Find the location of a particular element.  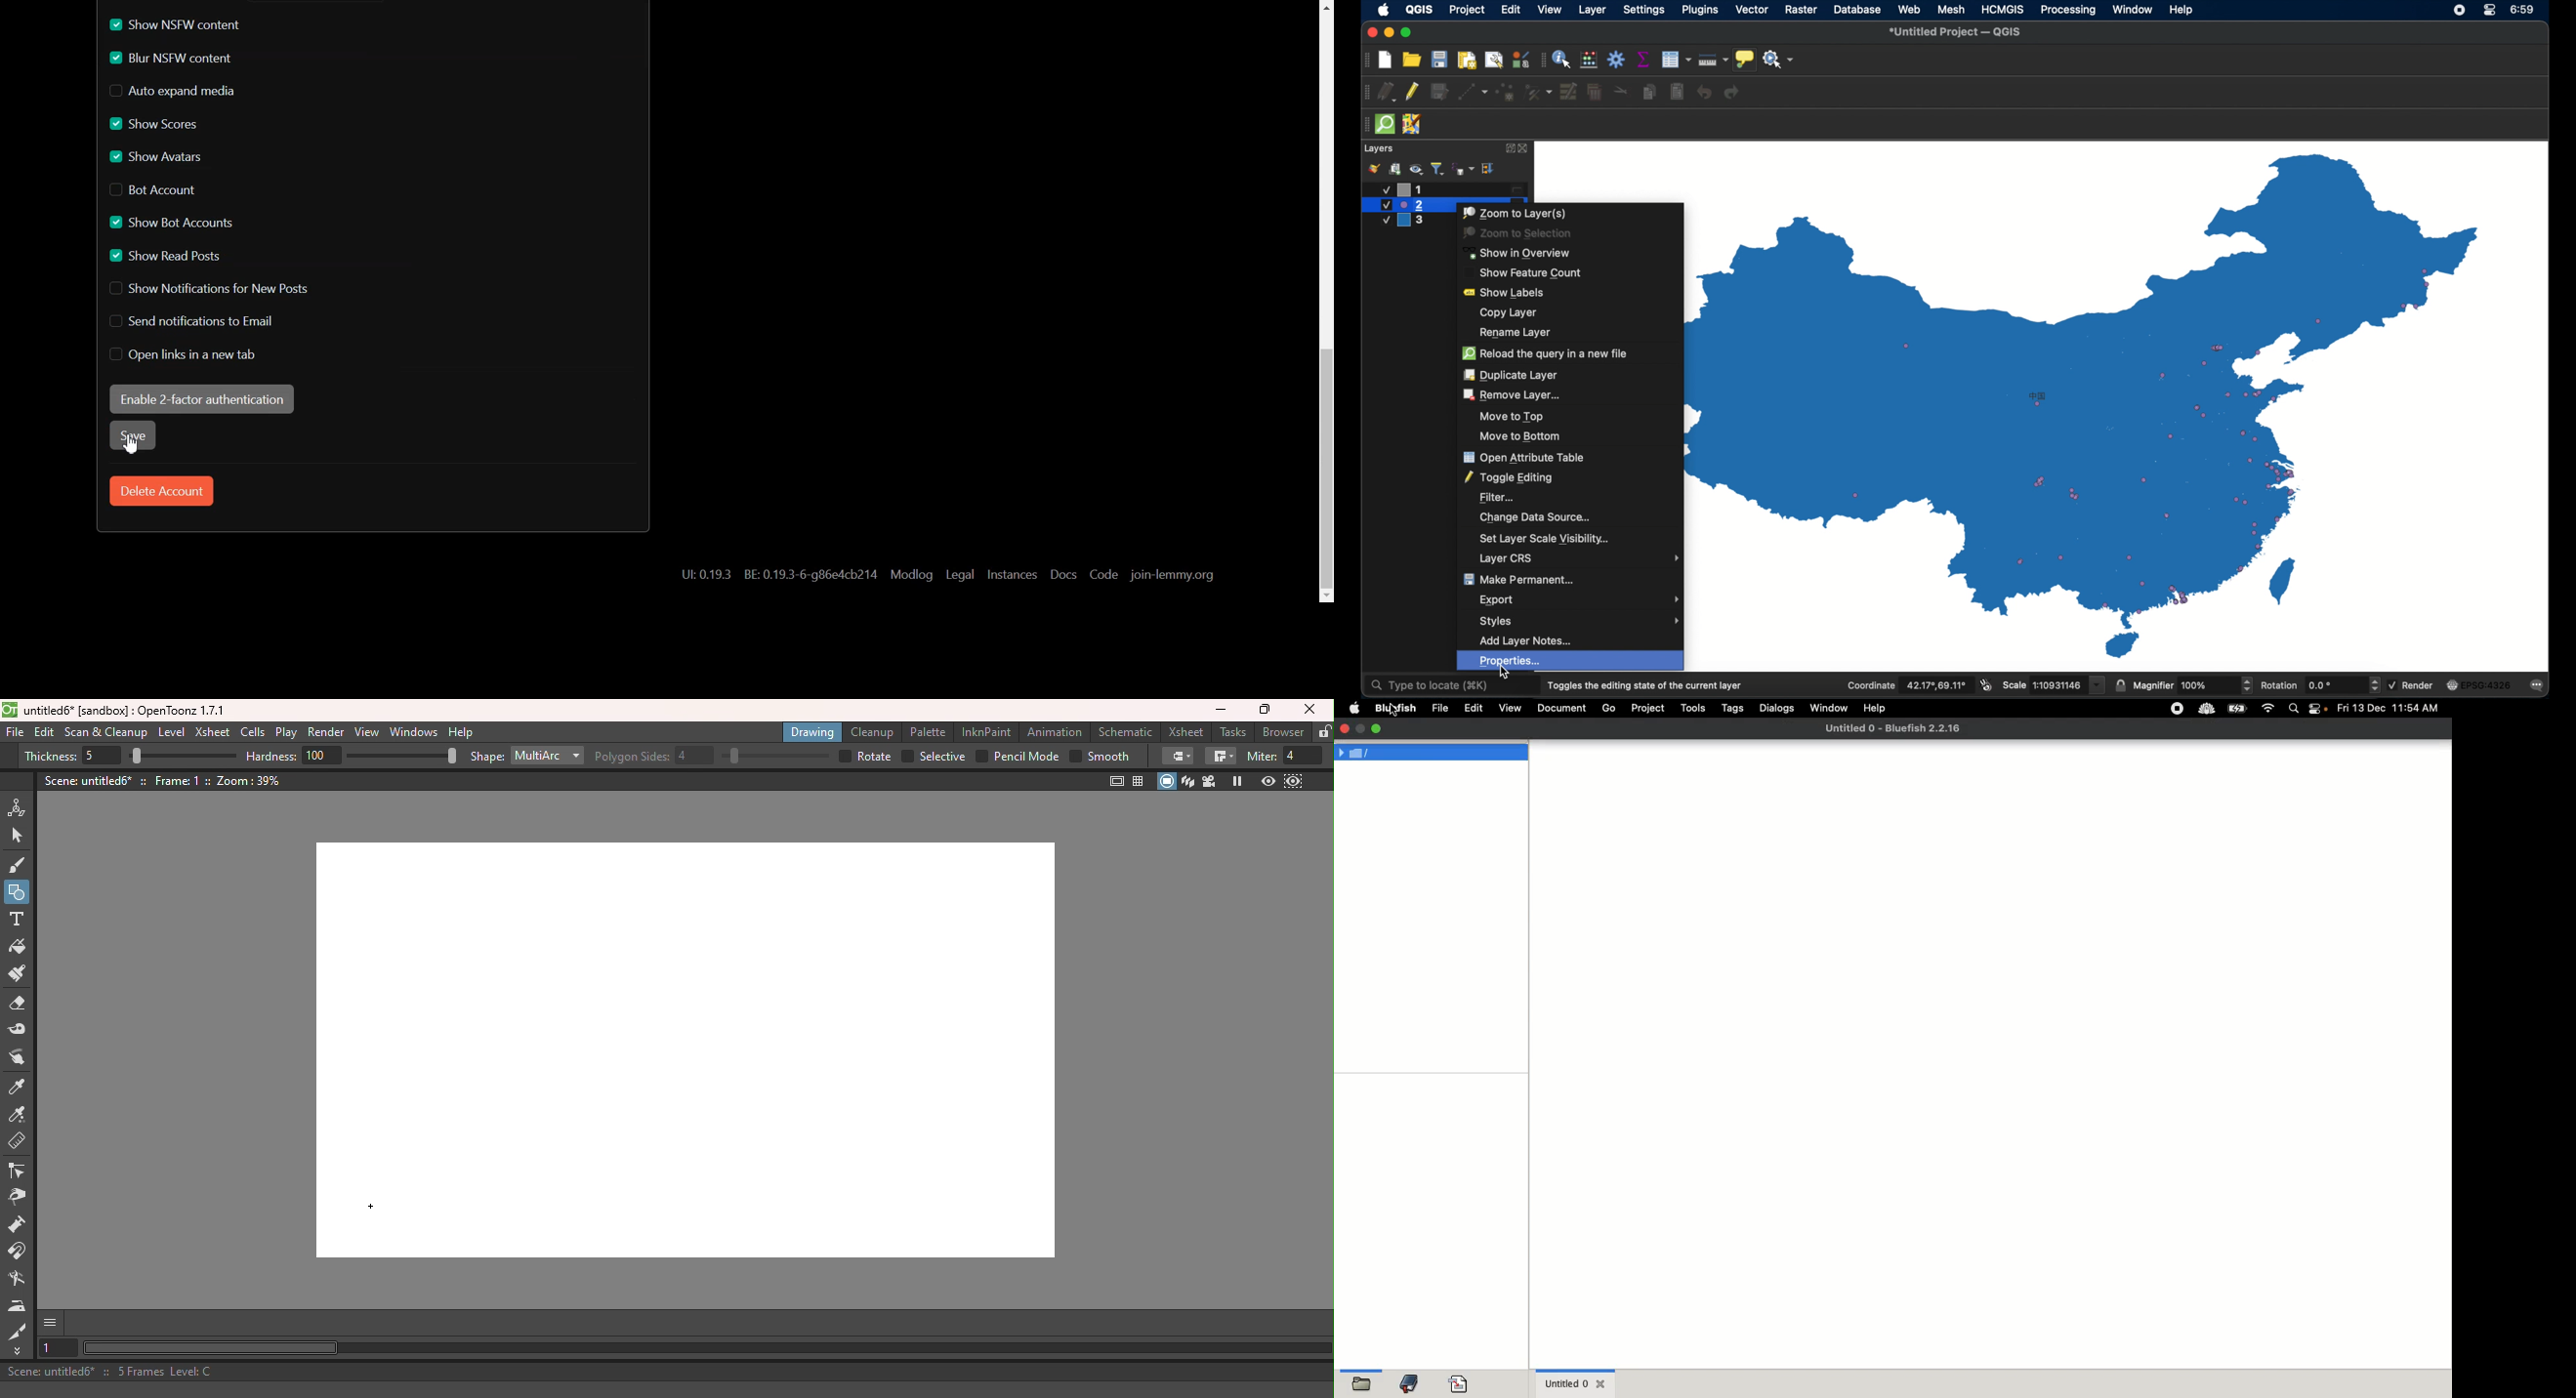

drag handle is located at coordinates (1543, 59).